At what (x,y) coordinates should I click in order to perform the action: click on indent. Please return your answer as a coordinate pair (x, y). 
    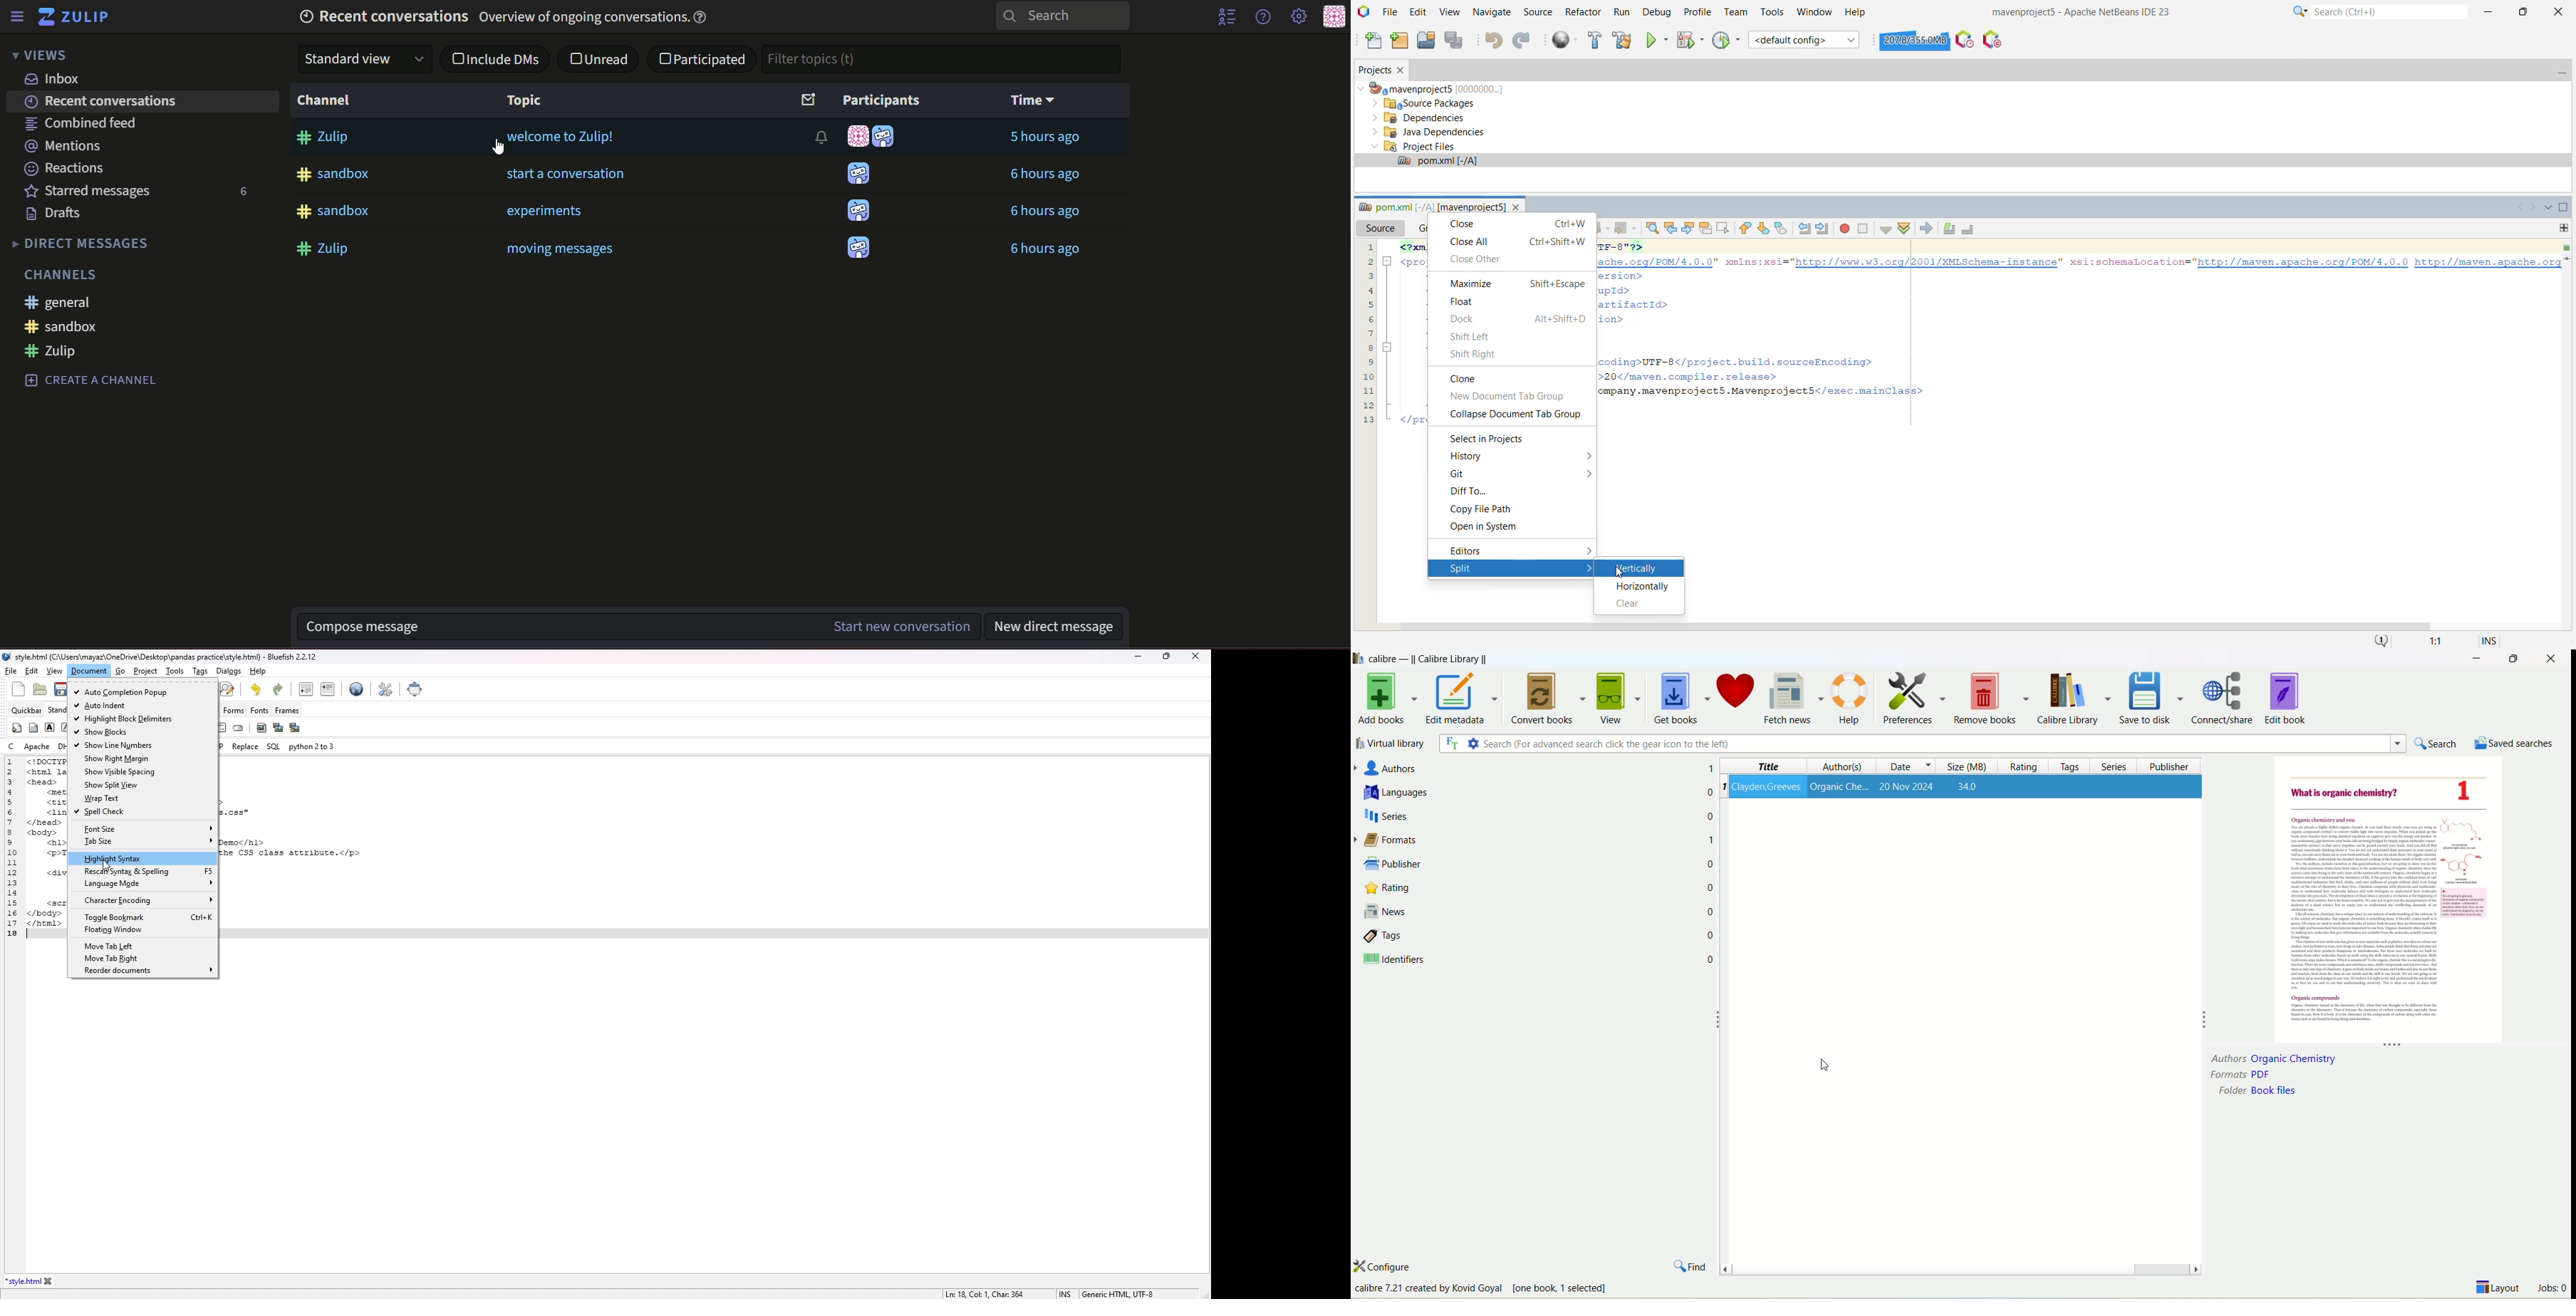
    Looking at the image, I should click on (328, 689).